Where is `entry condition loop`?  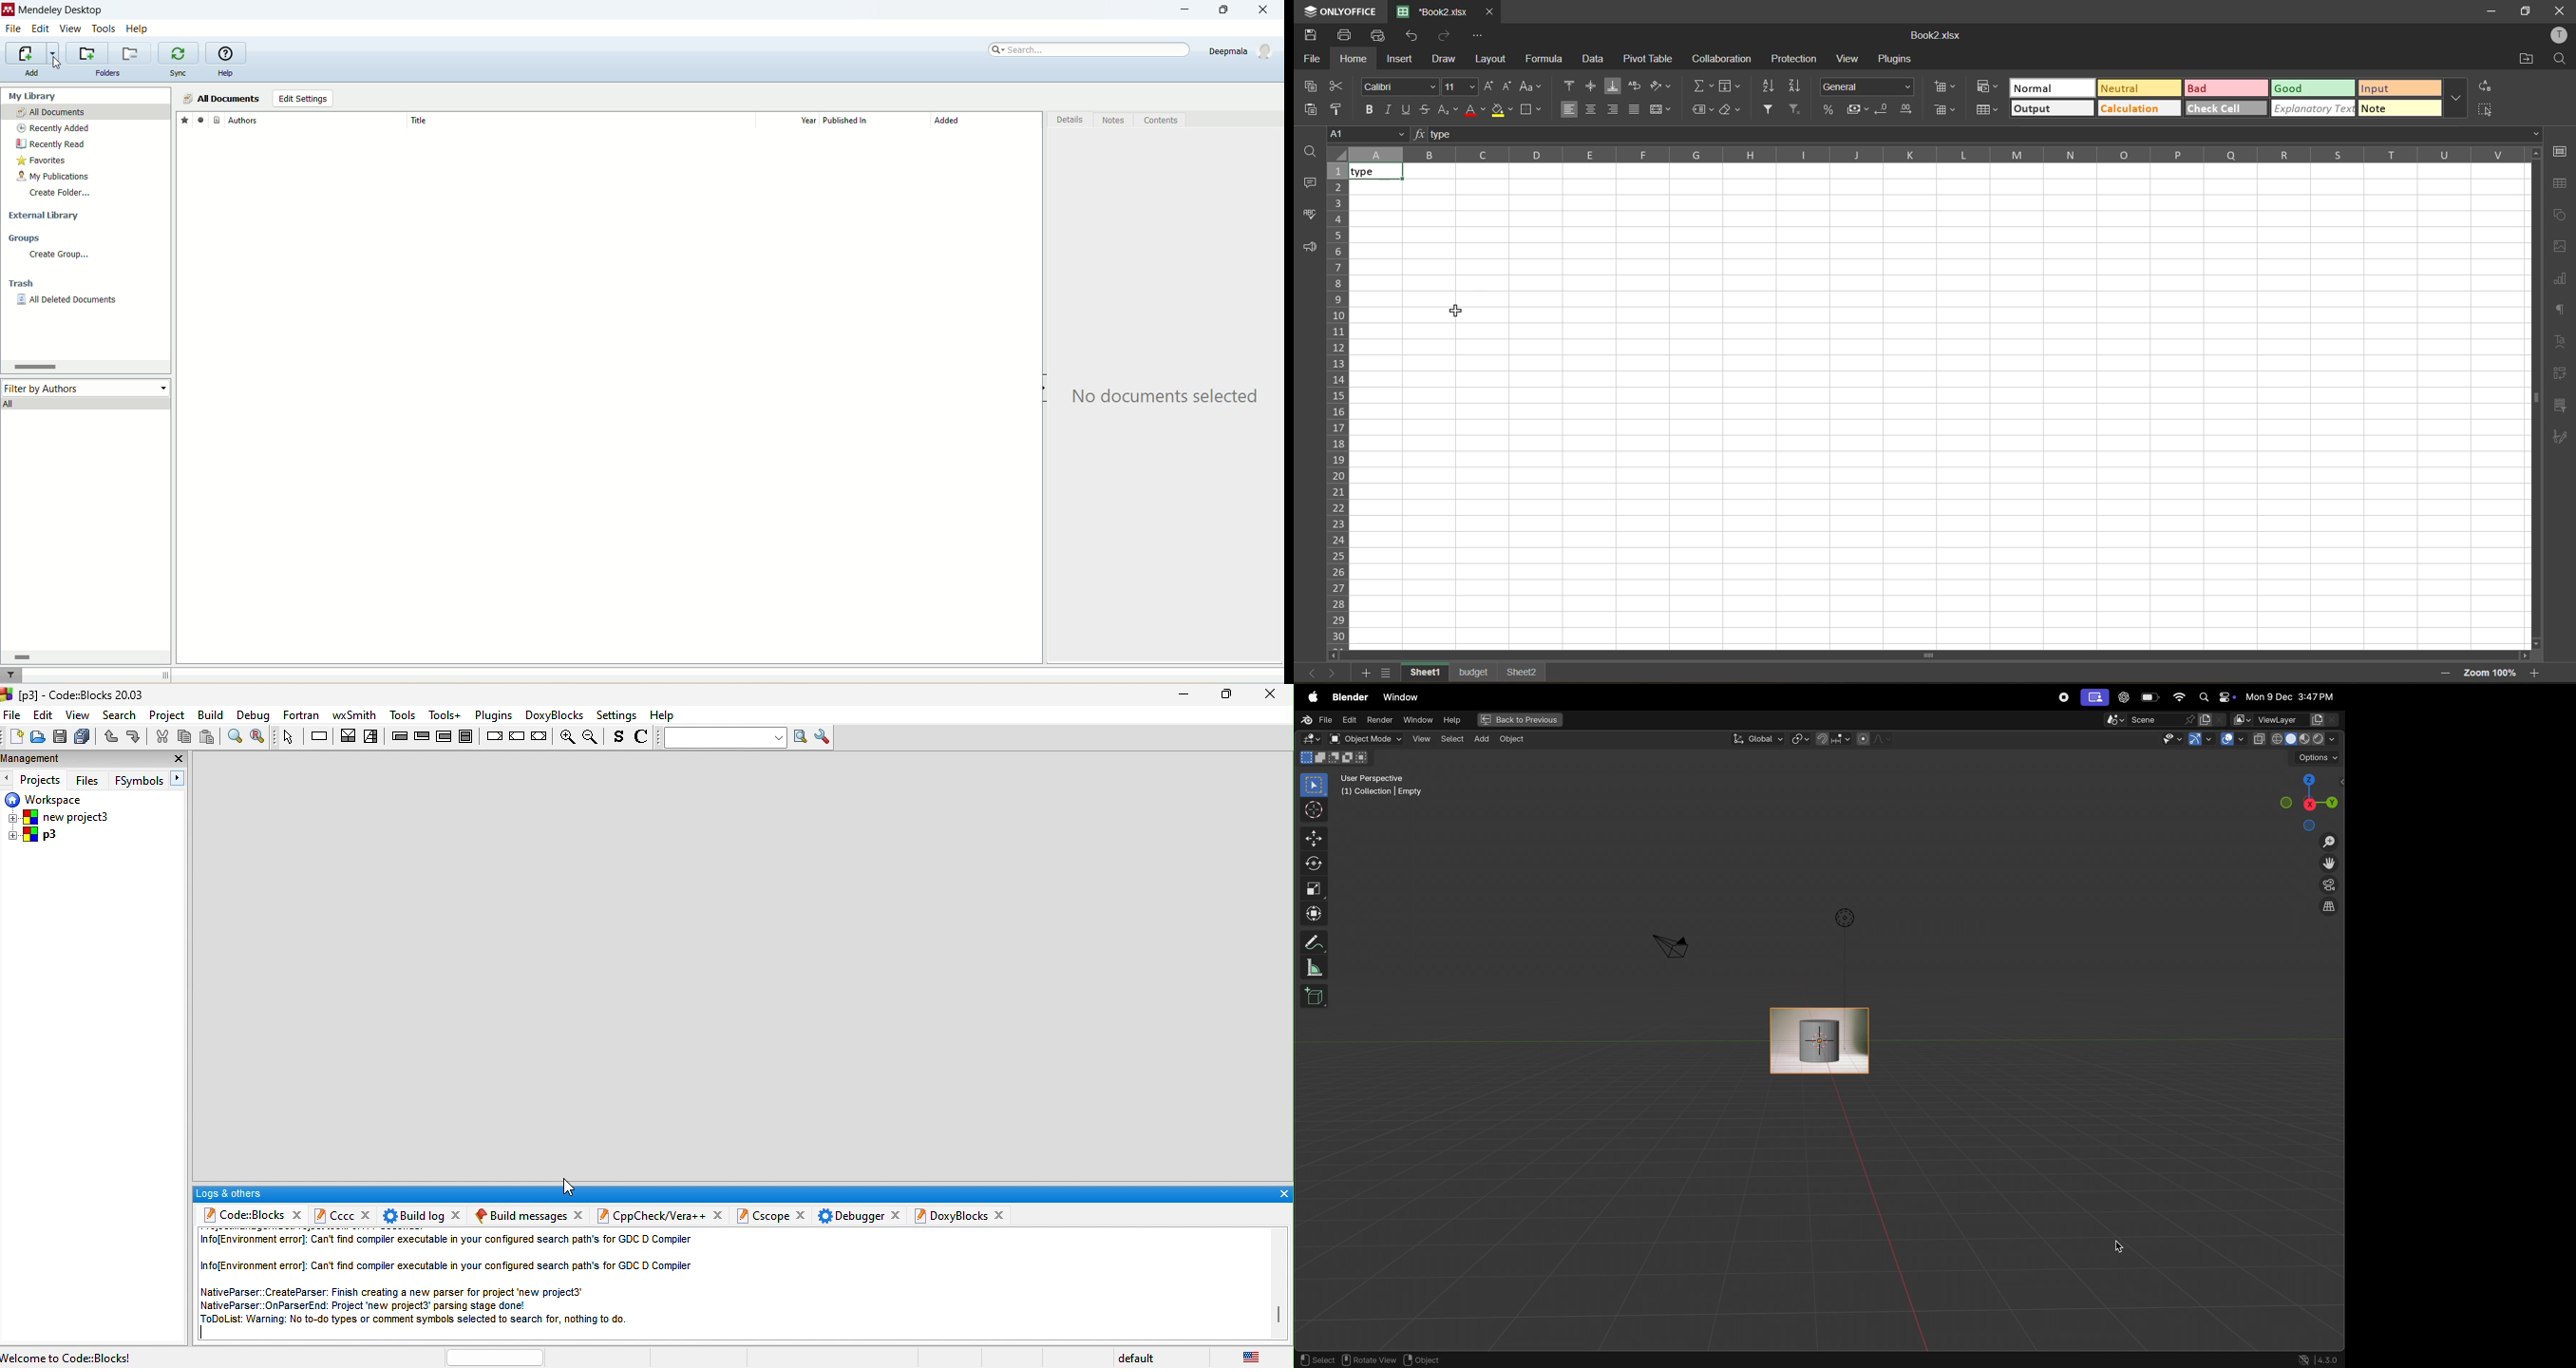 entry condition loop is located at coordinates (399, 735).